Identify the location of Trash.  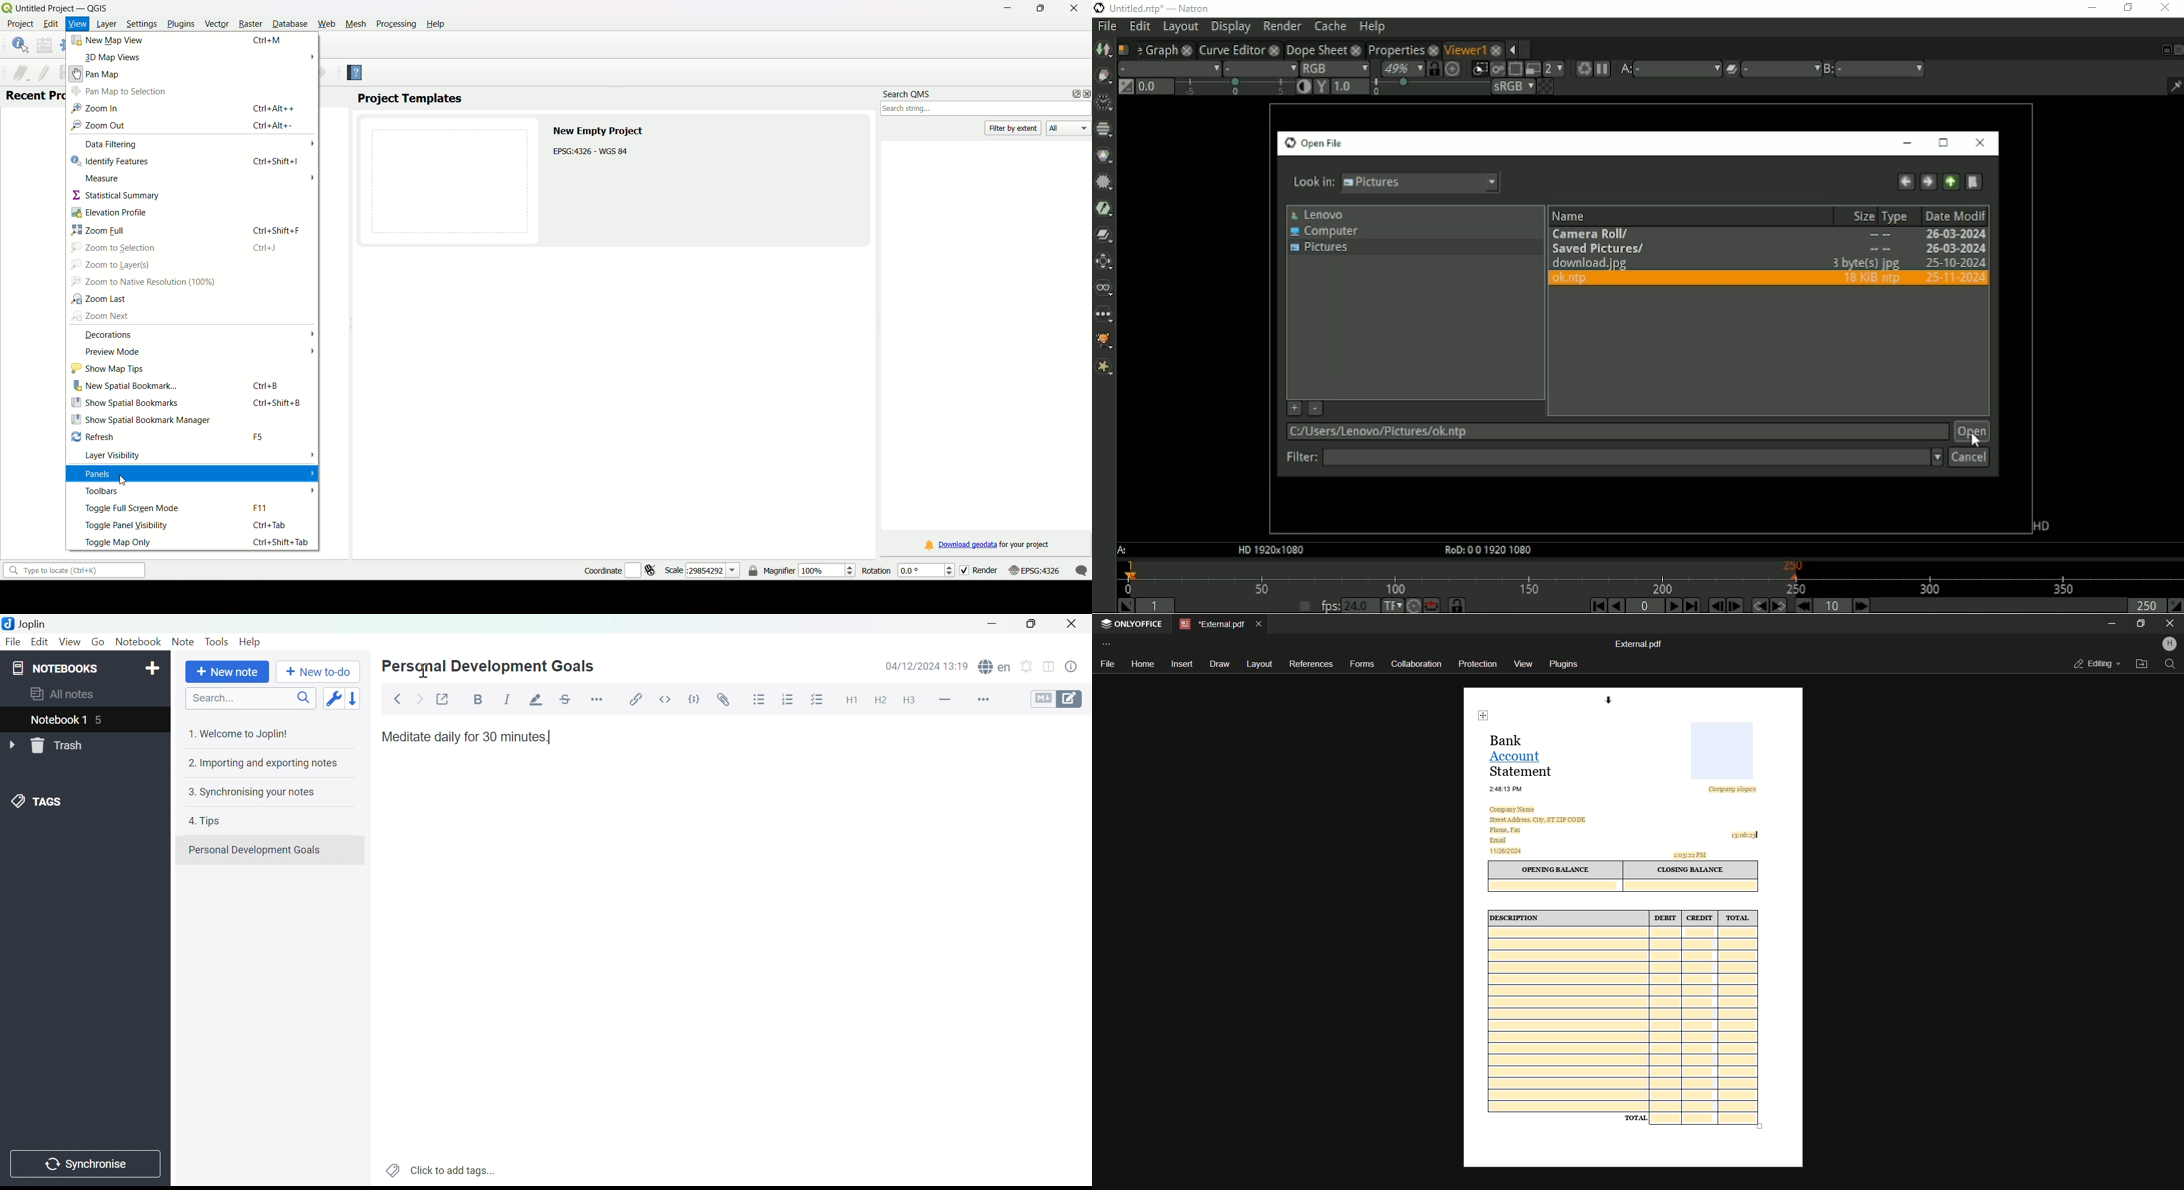
(59, 747).